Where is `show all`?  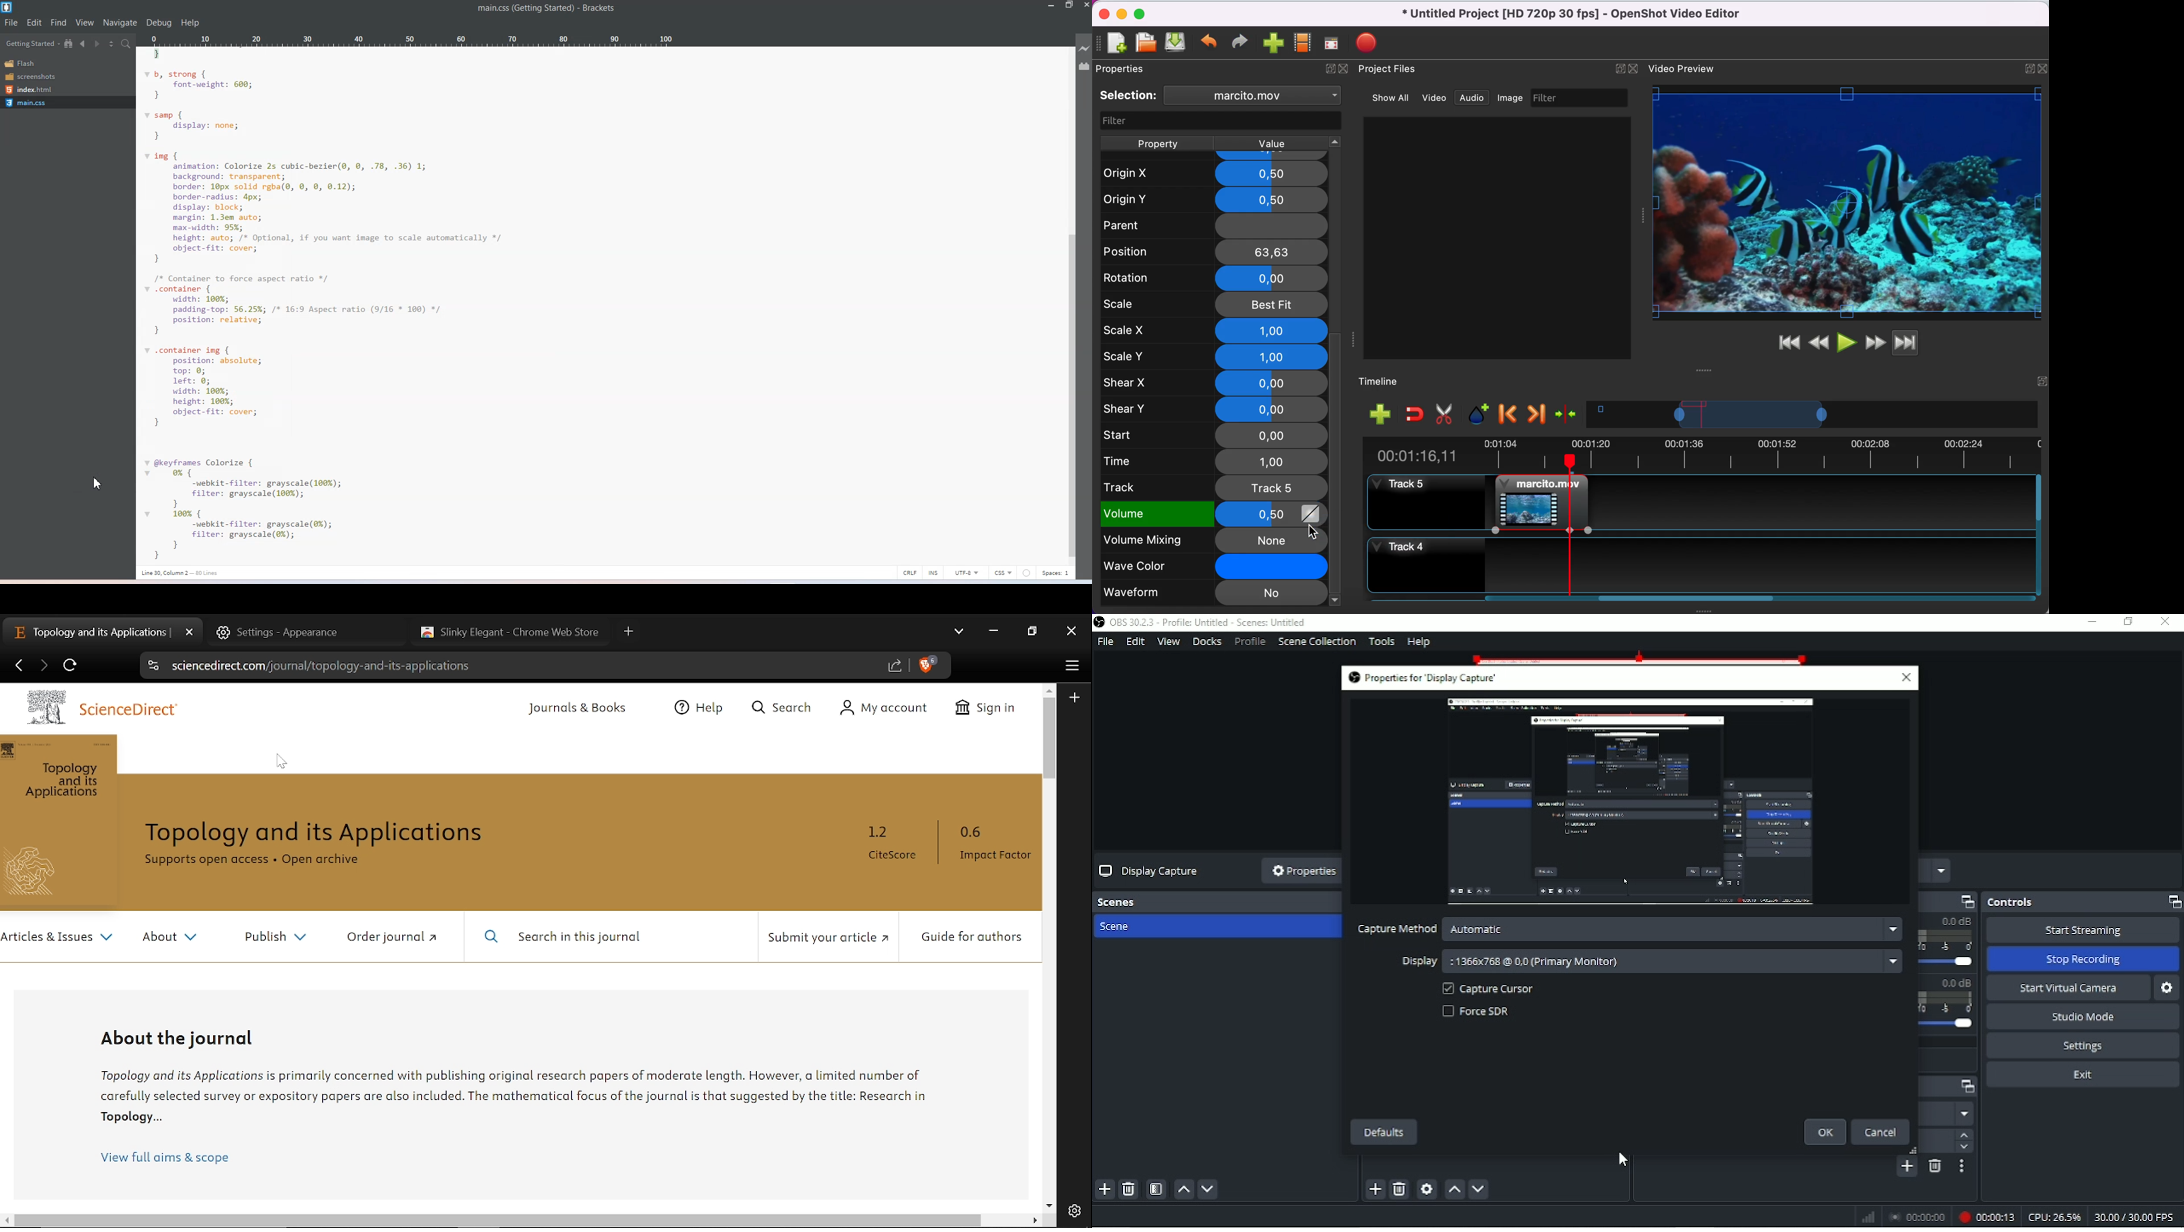 show all is located at coordinates (1387, 97).